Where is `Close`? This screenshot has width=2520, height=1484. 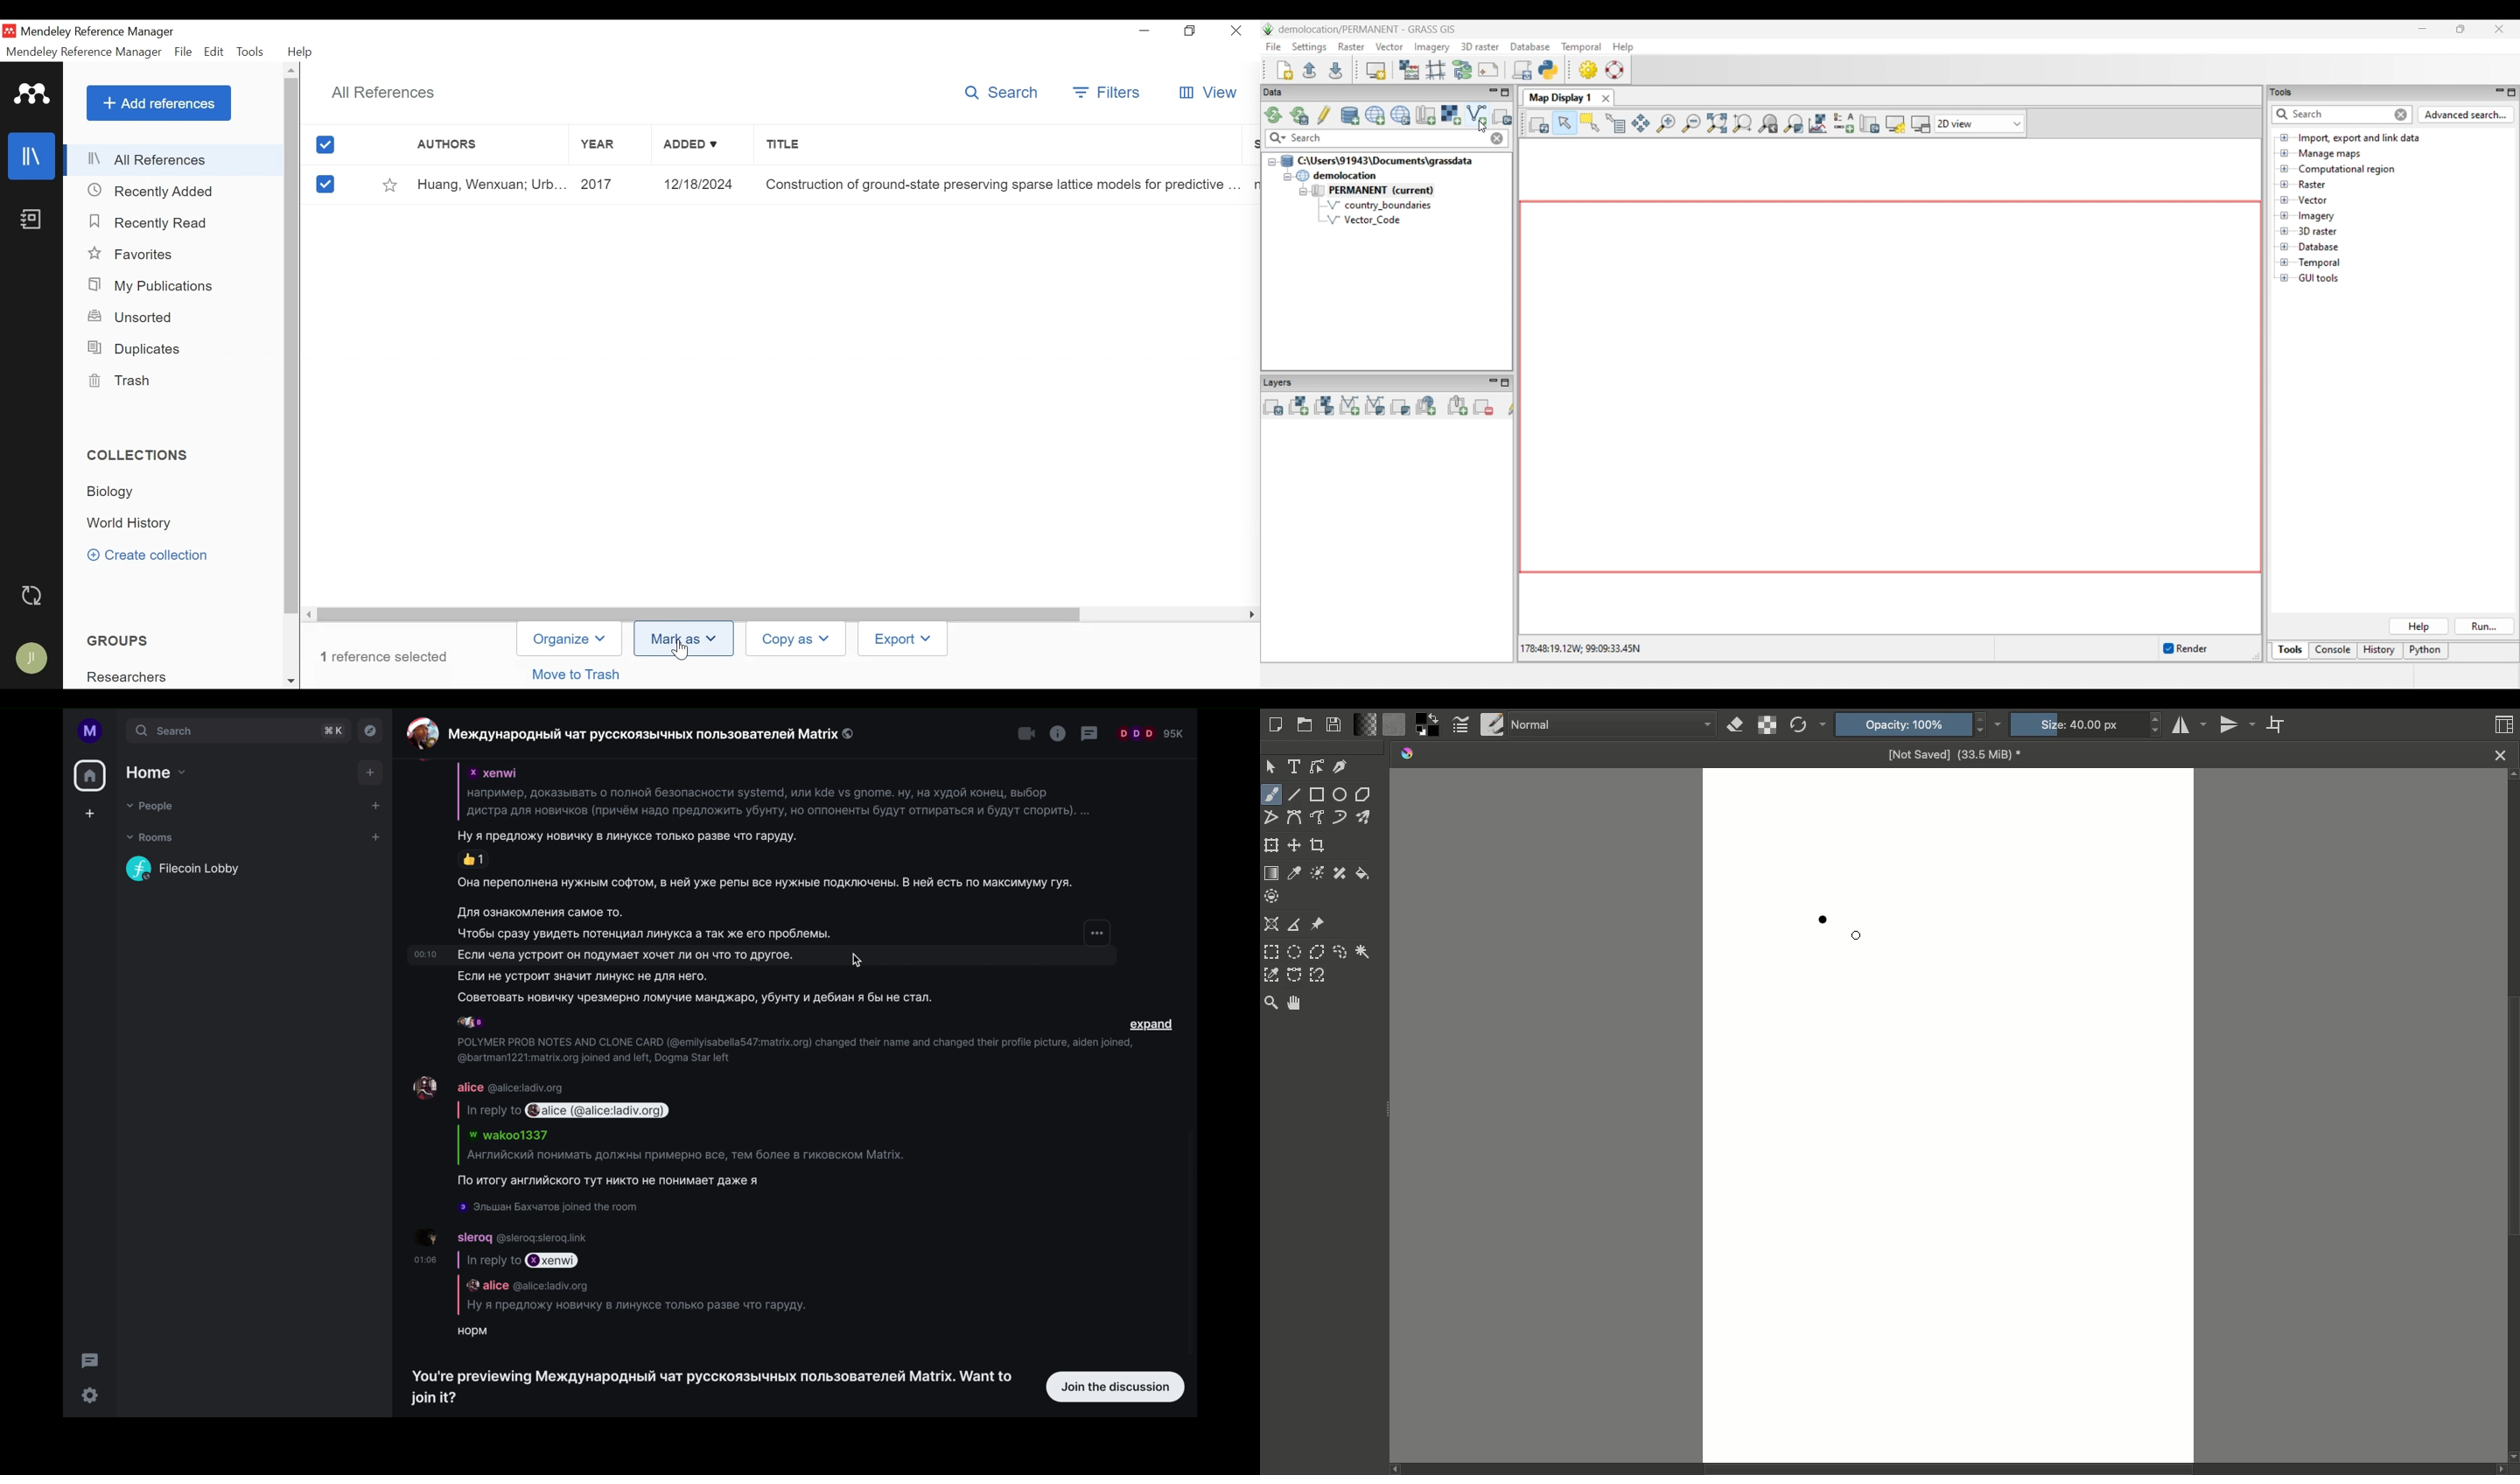 Close is located at coordinates (2500, 755).